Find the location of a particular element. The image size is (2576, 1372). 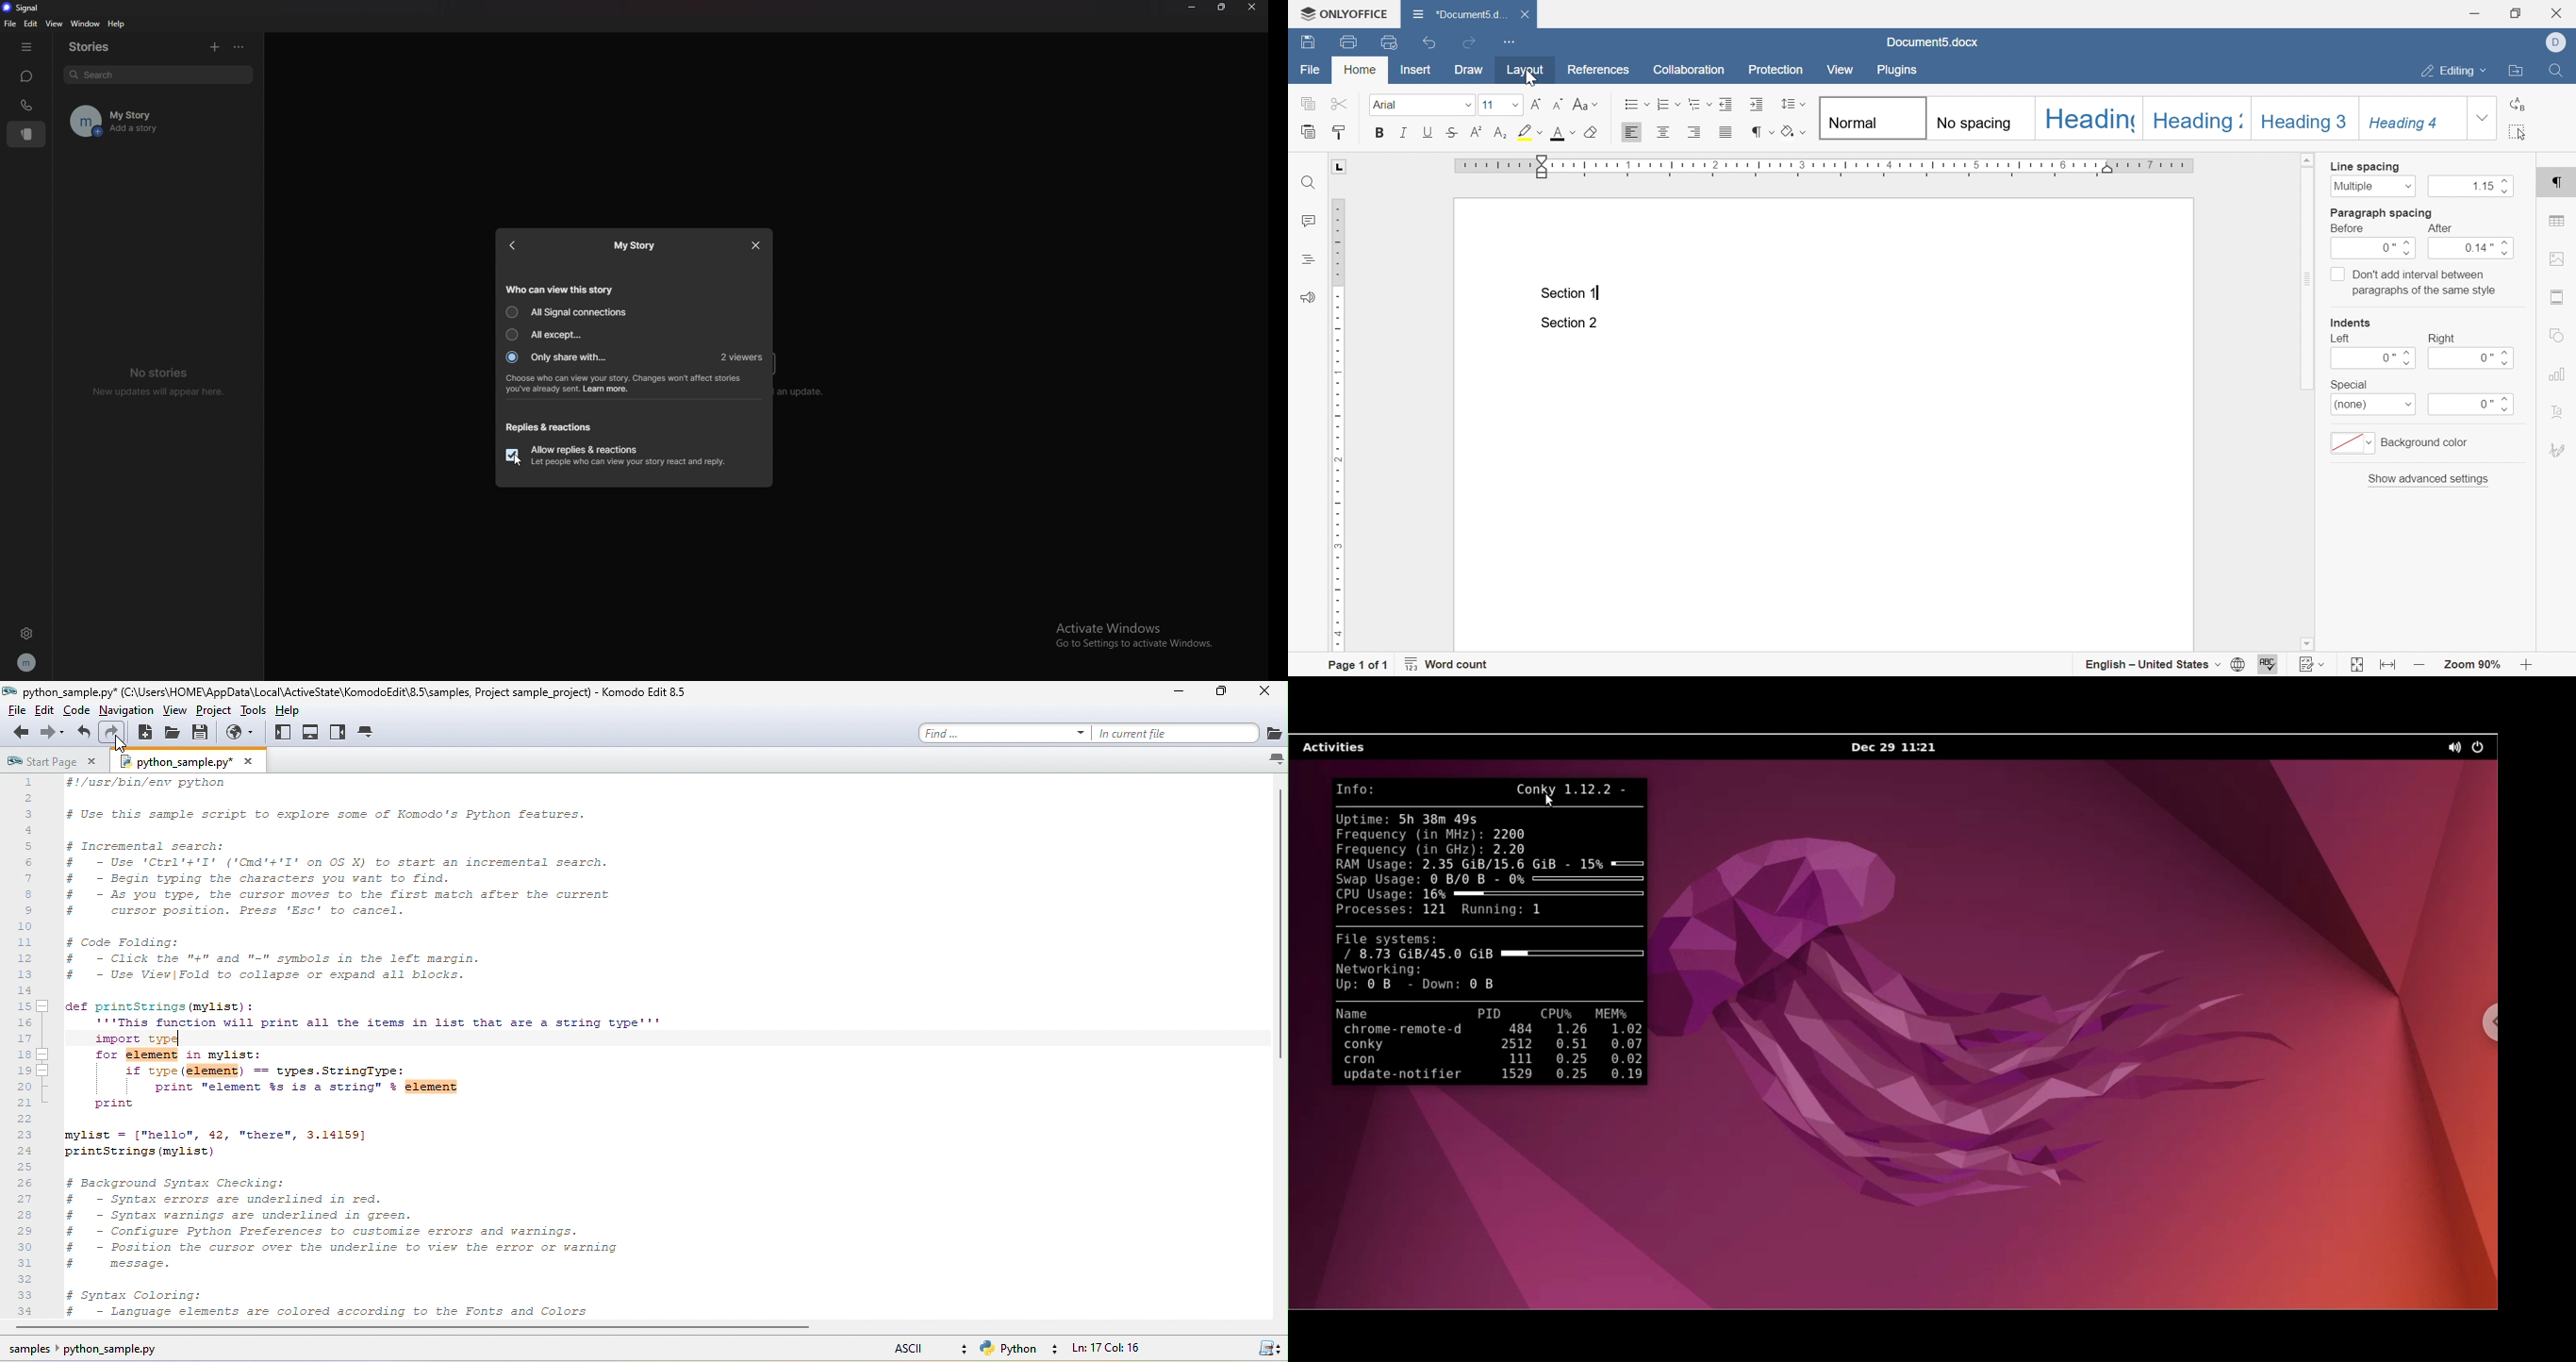

New updates will appear here. is located at coordinates (160, 392).